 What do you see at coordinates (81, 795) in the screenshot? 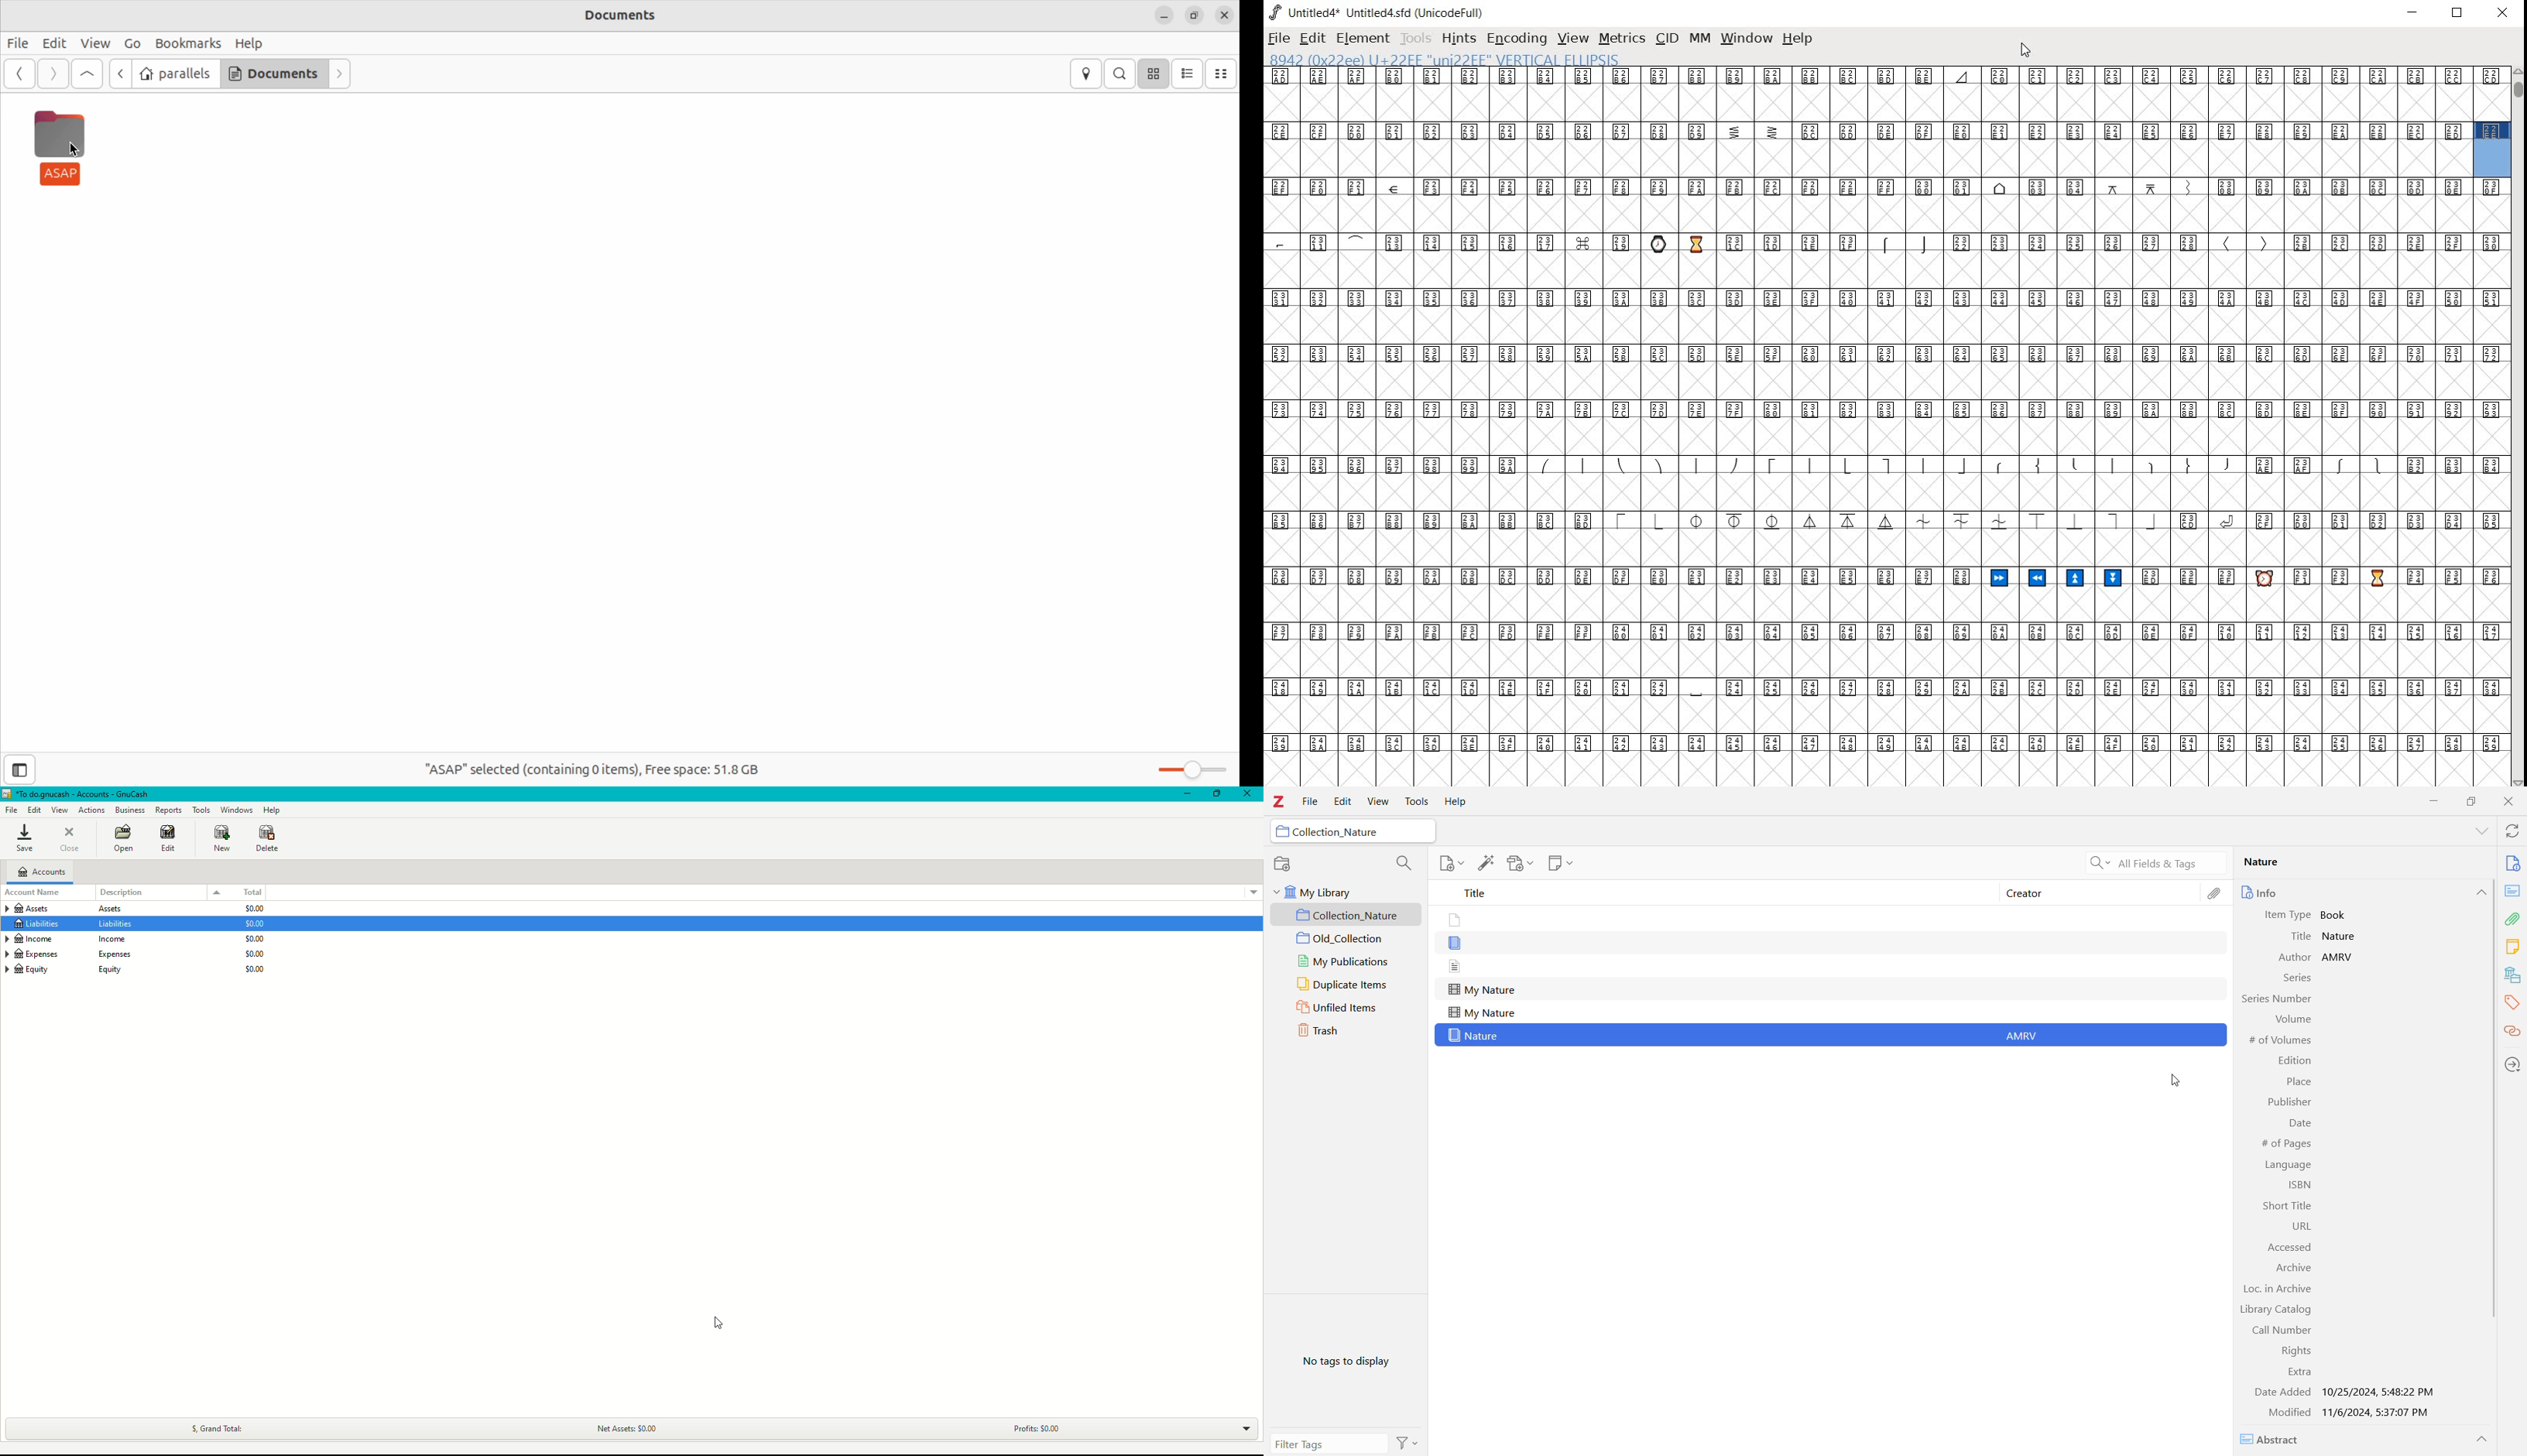
I see `GnuCash` at bounding box center [81, 795].